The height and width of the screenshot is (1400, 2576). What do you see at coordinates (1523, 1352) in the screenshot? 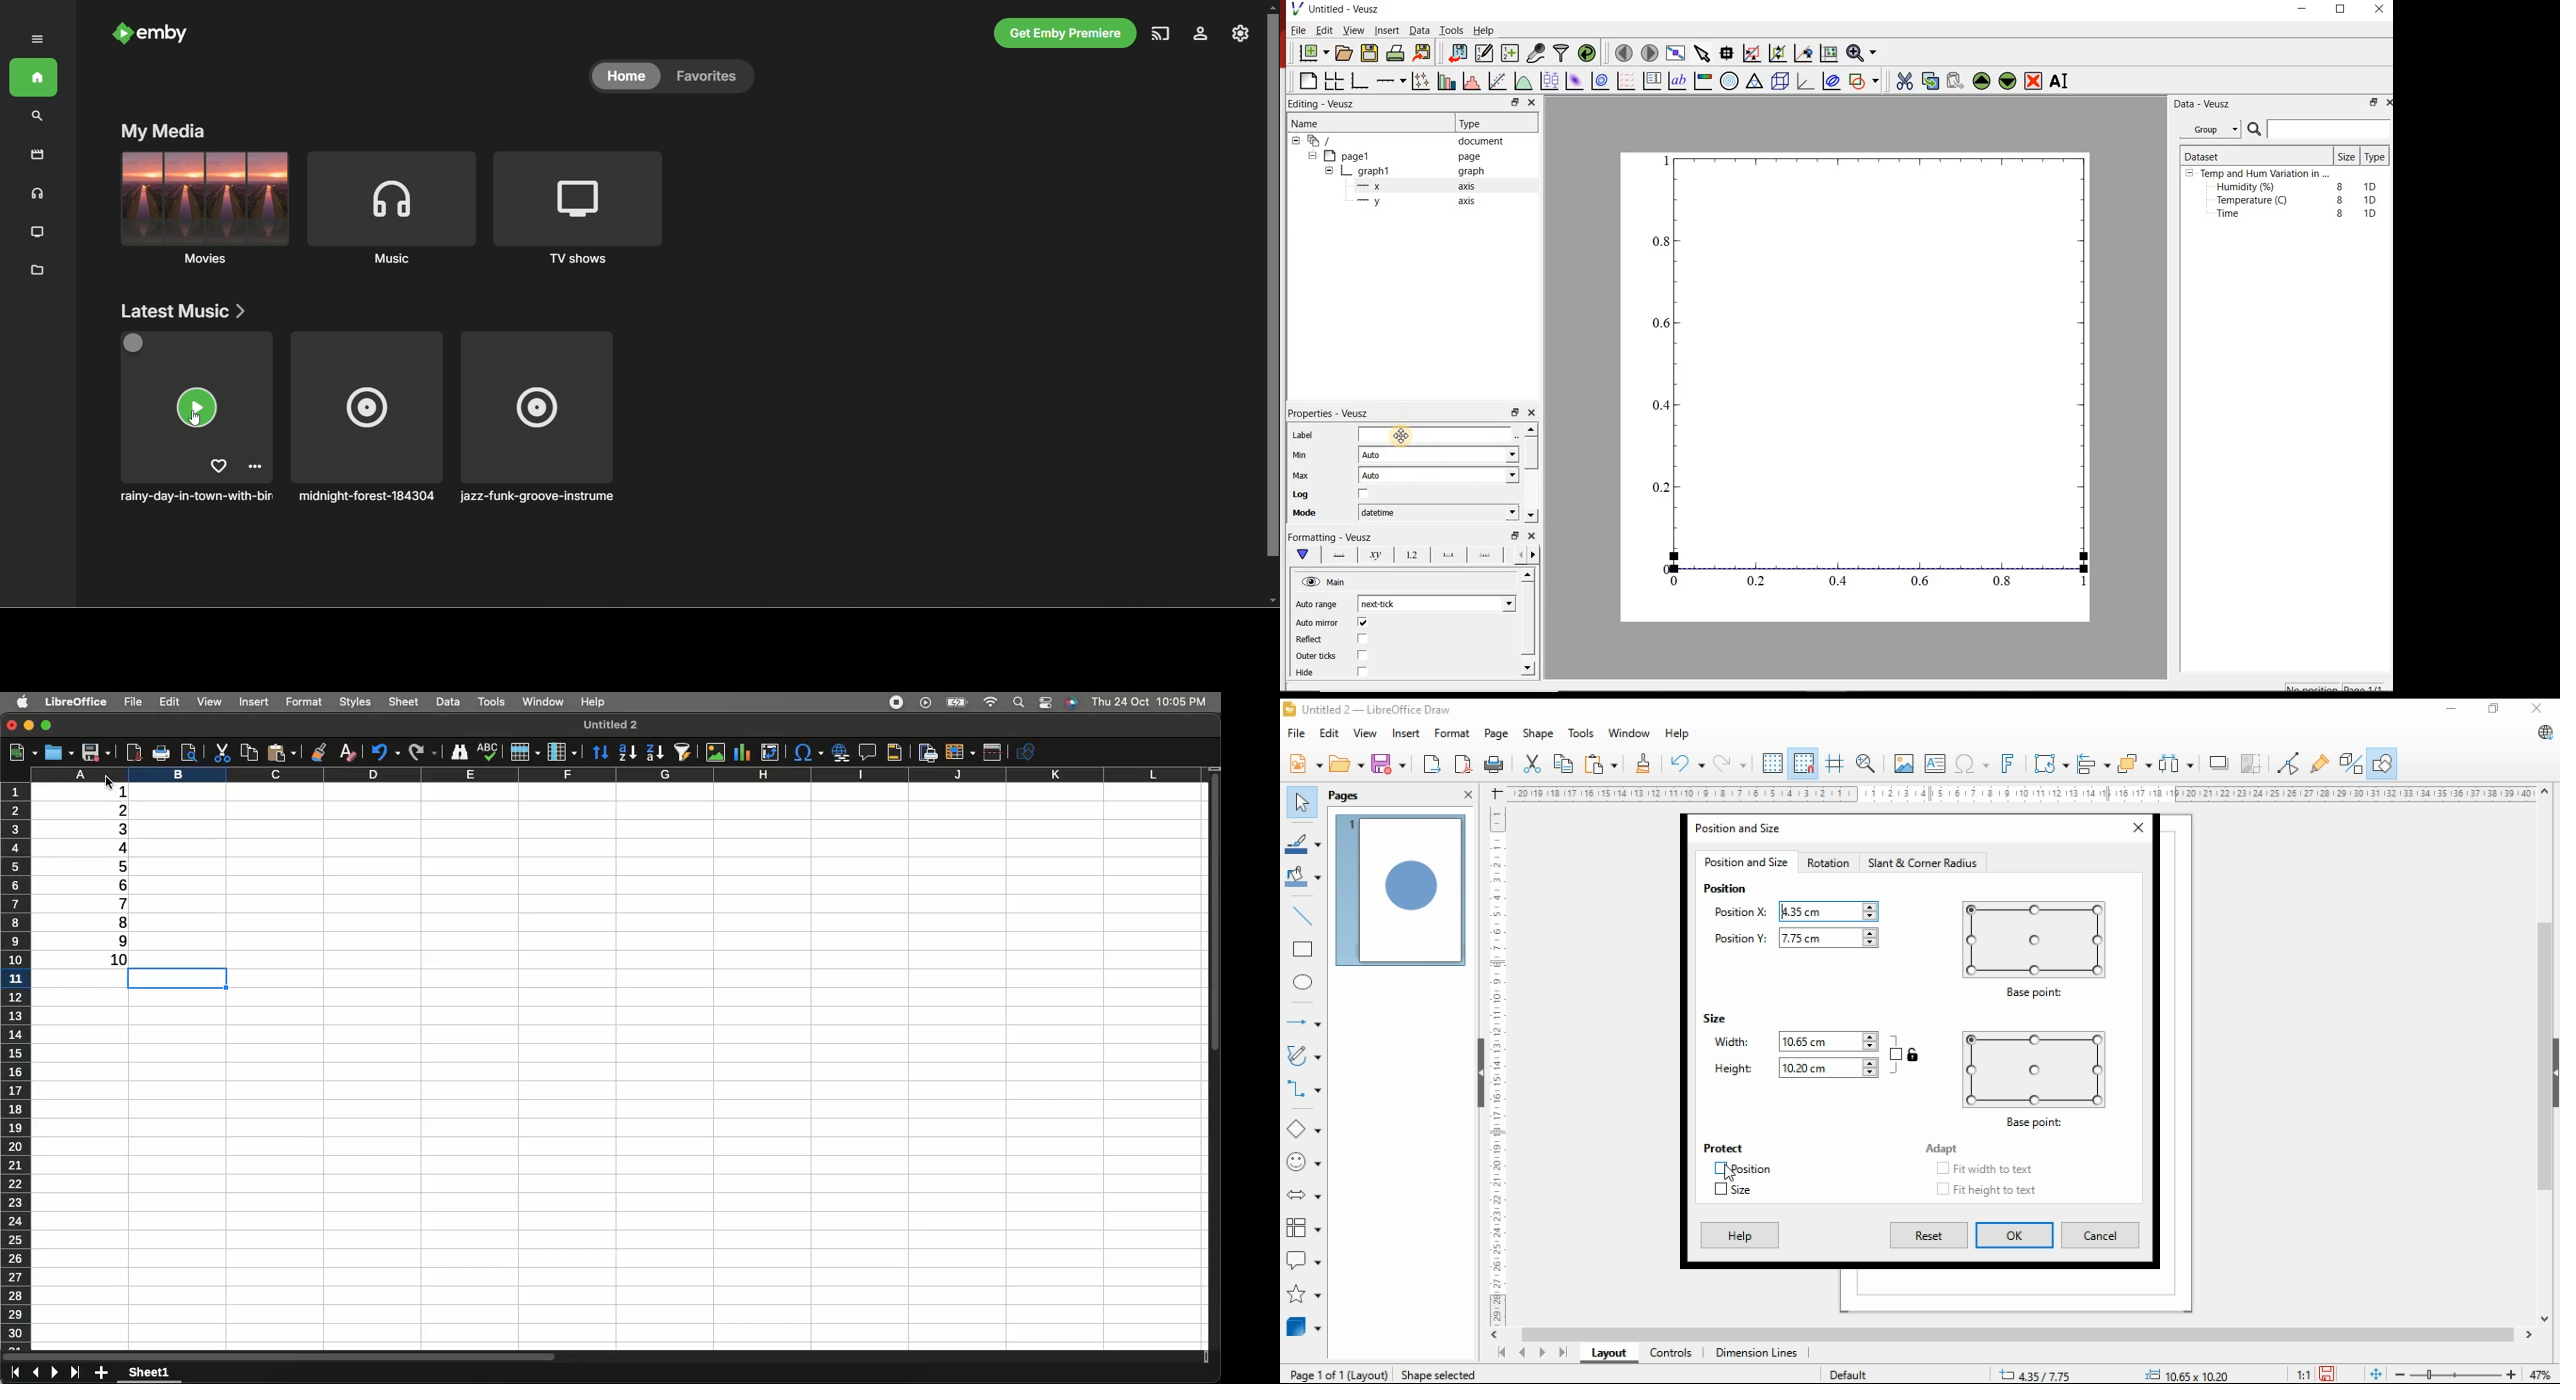
I see `previous page` at bounding box center [1523, 1352].